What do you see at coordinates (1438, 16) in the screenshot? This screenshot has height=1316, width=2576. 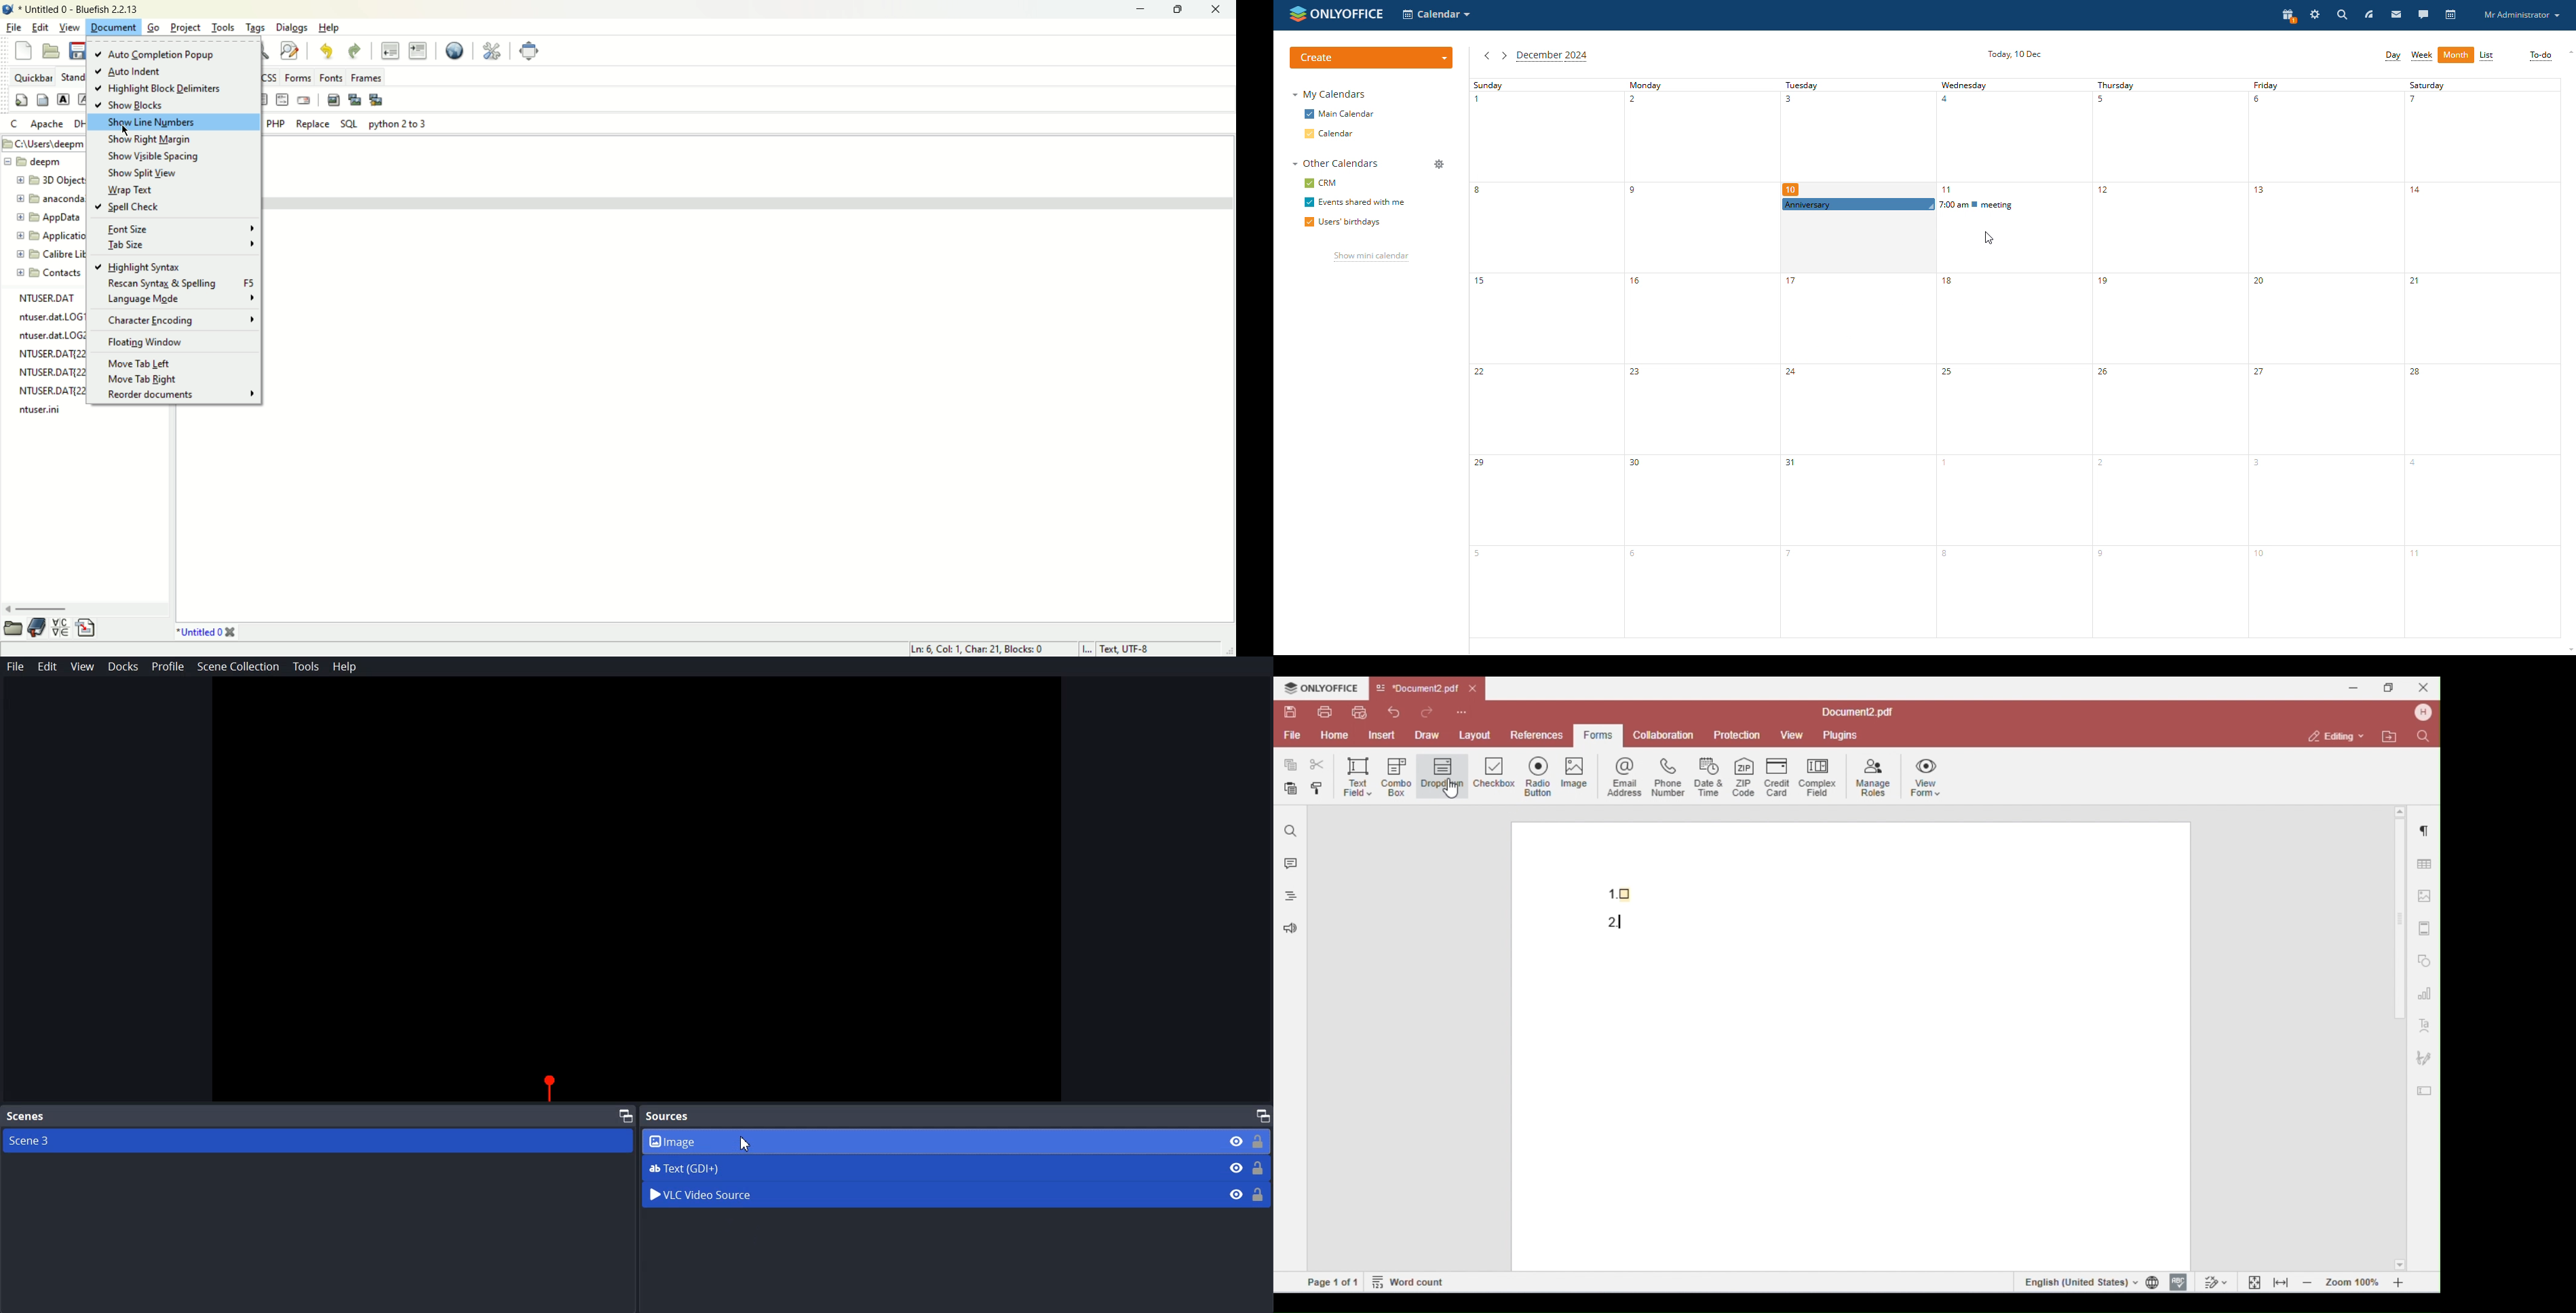 I see `select application` at bounding box center [1438, 16].